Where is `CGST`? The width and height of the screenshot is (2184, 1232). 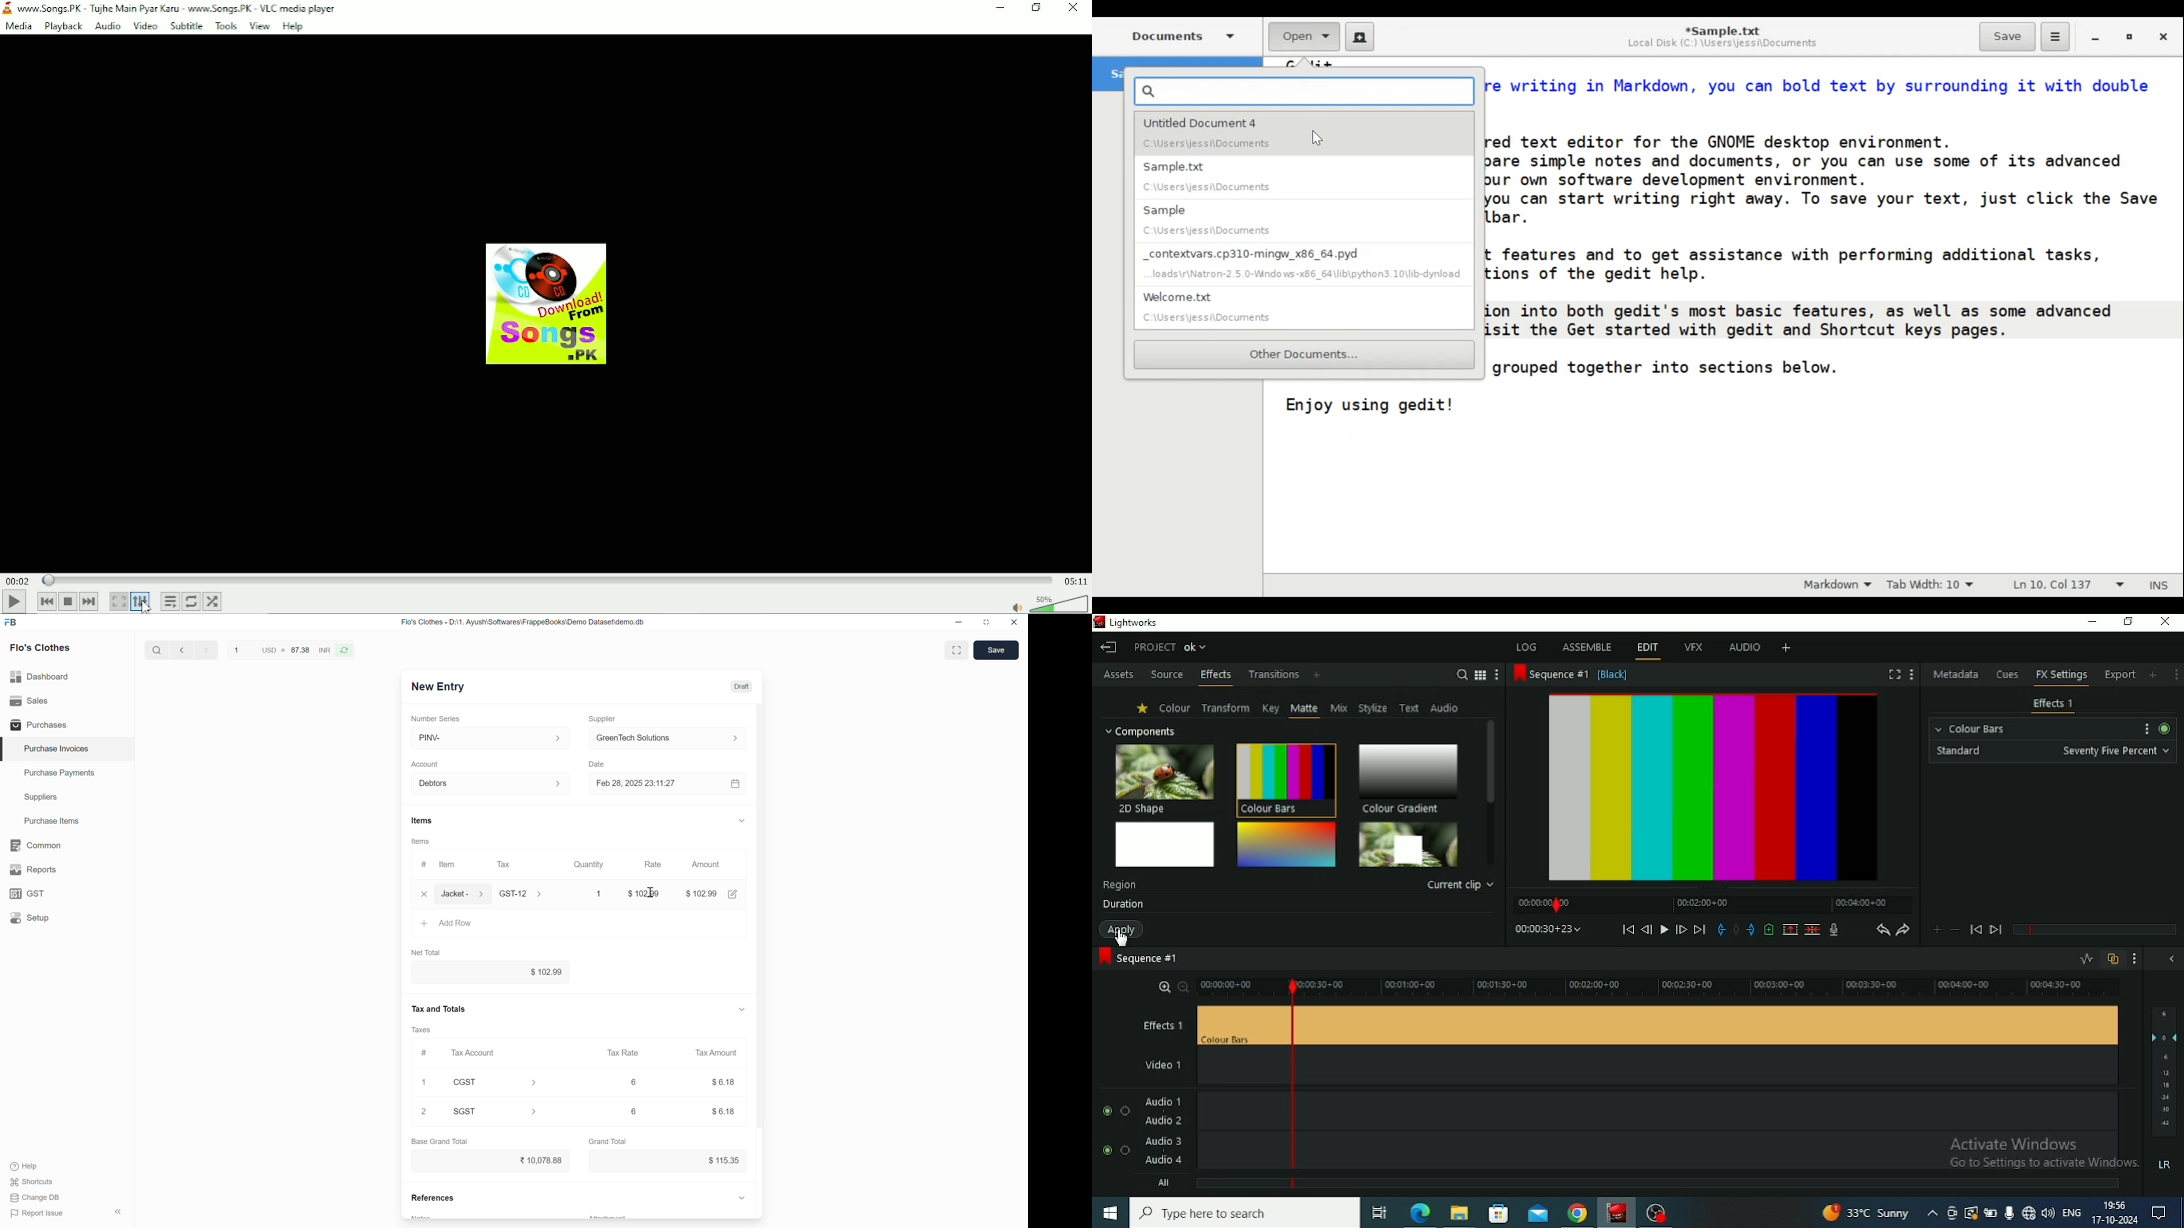 CGST is located at coordinates (495, 1082).